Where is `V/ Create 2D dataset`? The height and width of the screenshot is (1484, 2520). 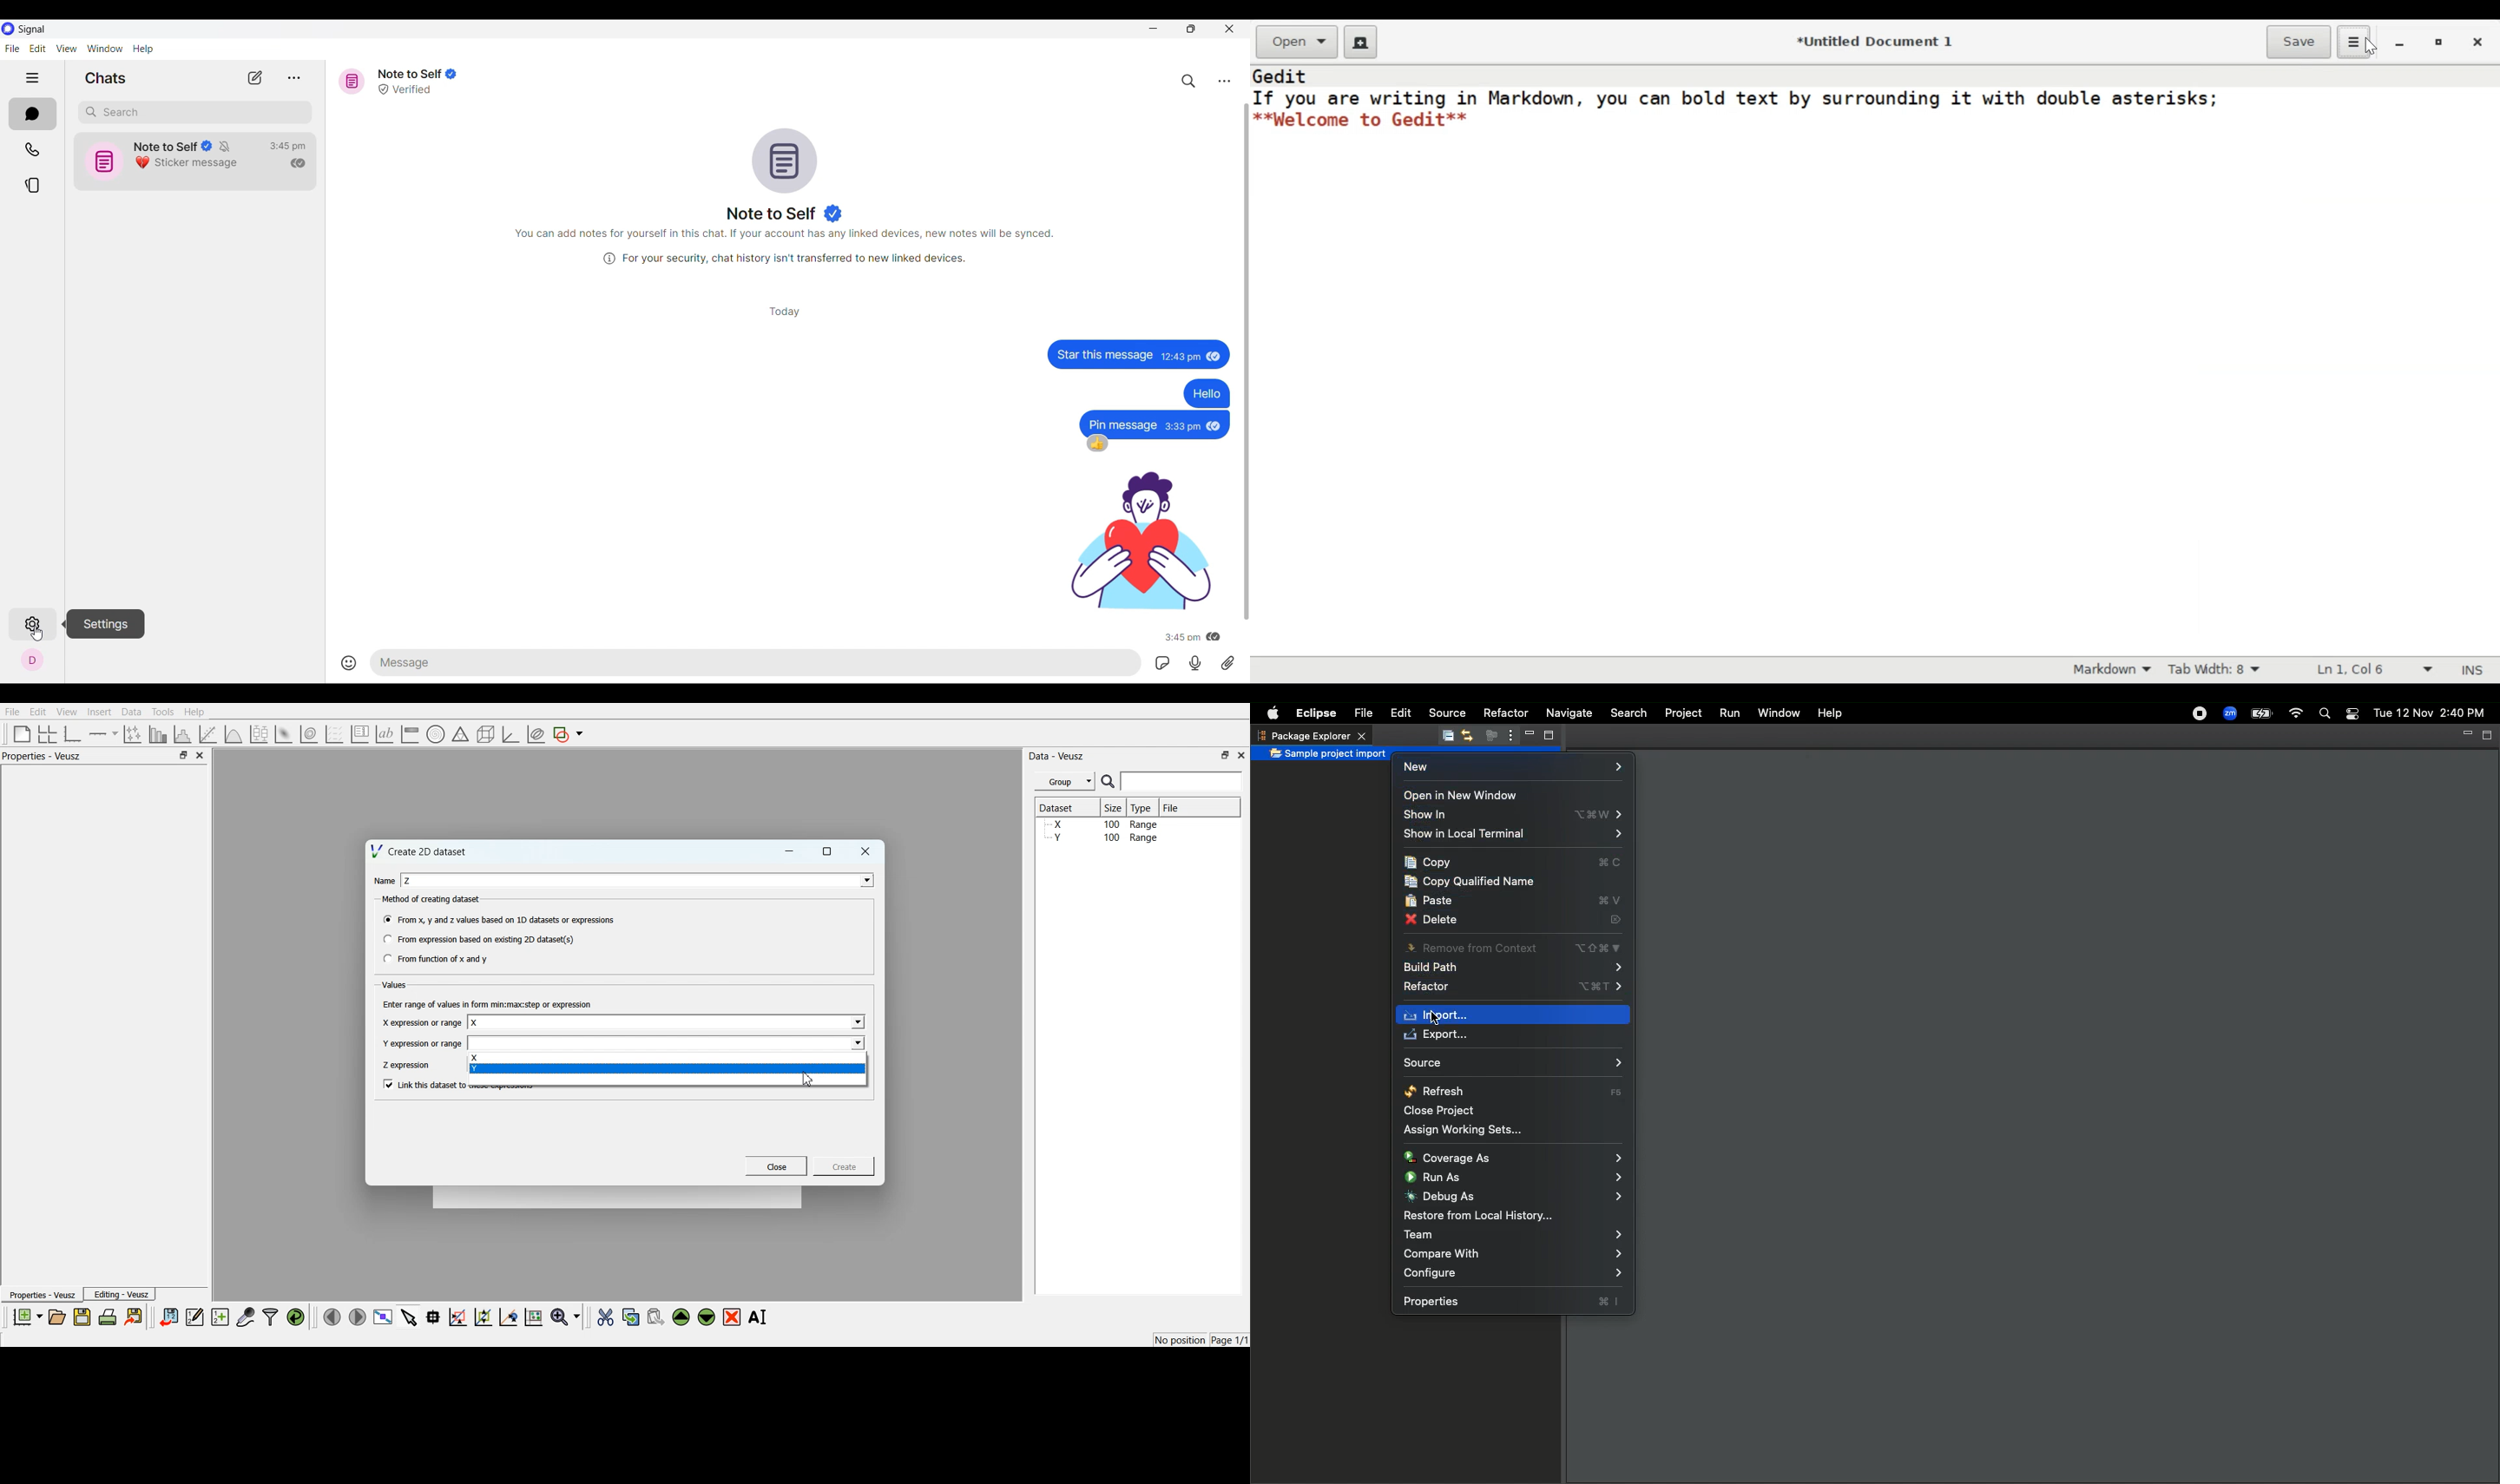 V/ Create 2D dataset is located at coordinates (420, 851).